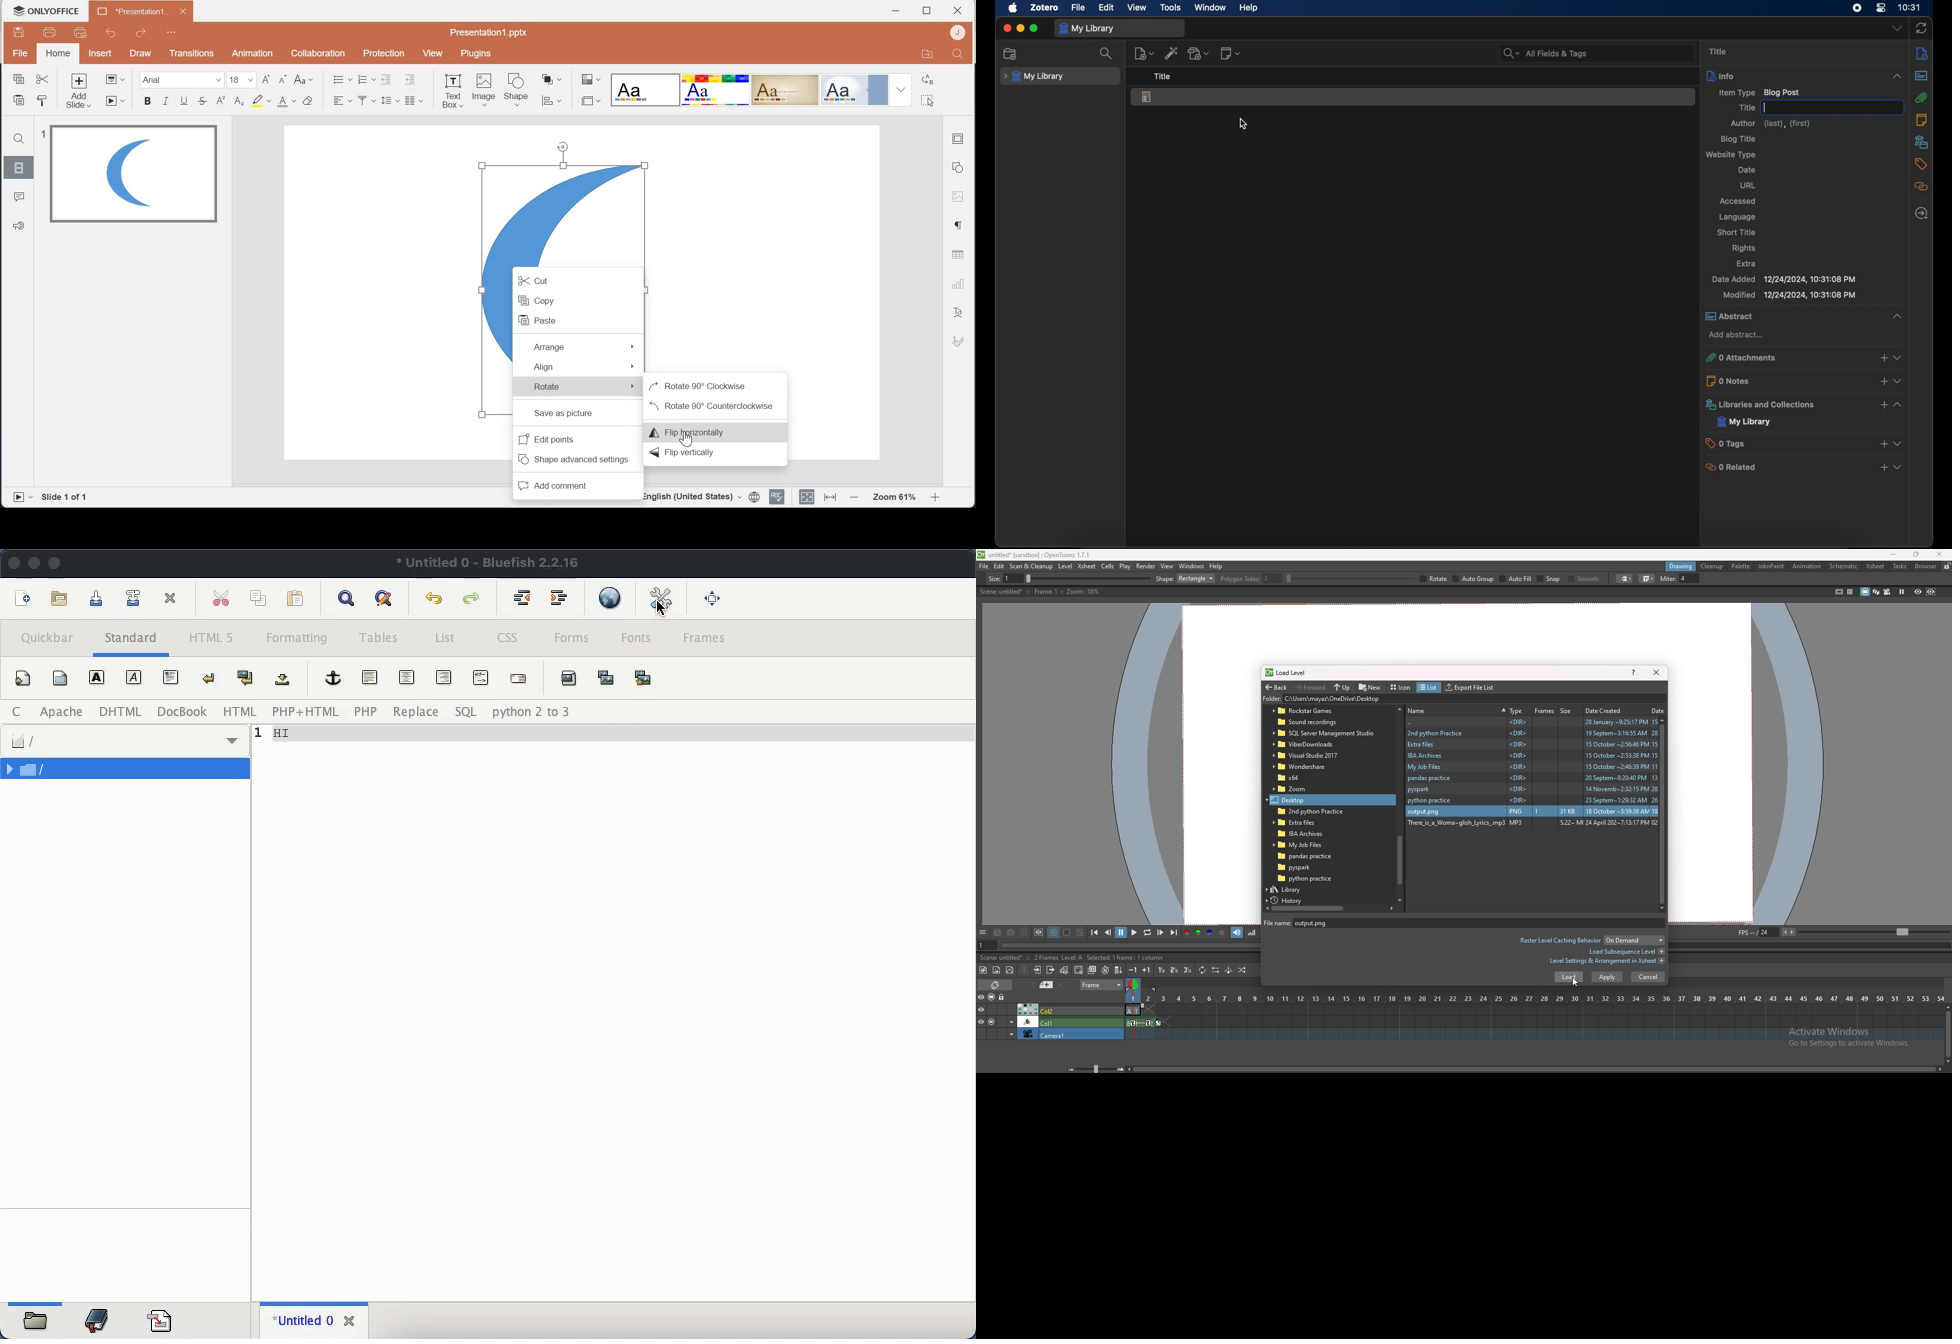 Image resolution: width=1960 pixels, height=1344 pixels. What do you see at coordinates (1088, 28) in the screenshot?
I see `my library` at bounding box center [1088, 28].